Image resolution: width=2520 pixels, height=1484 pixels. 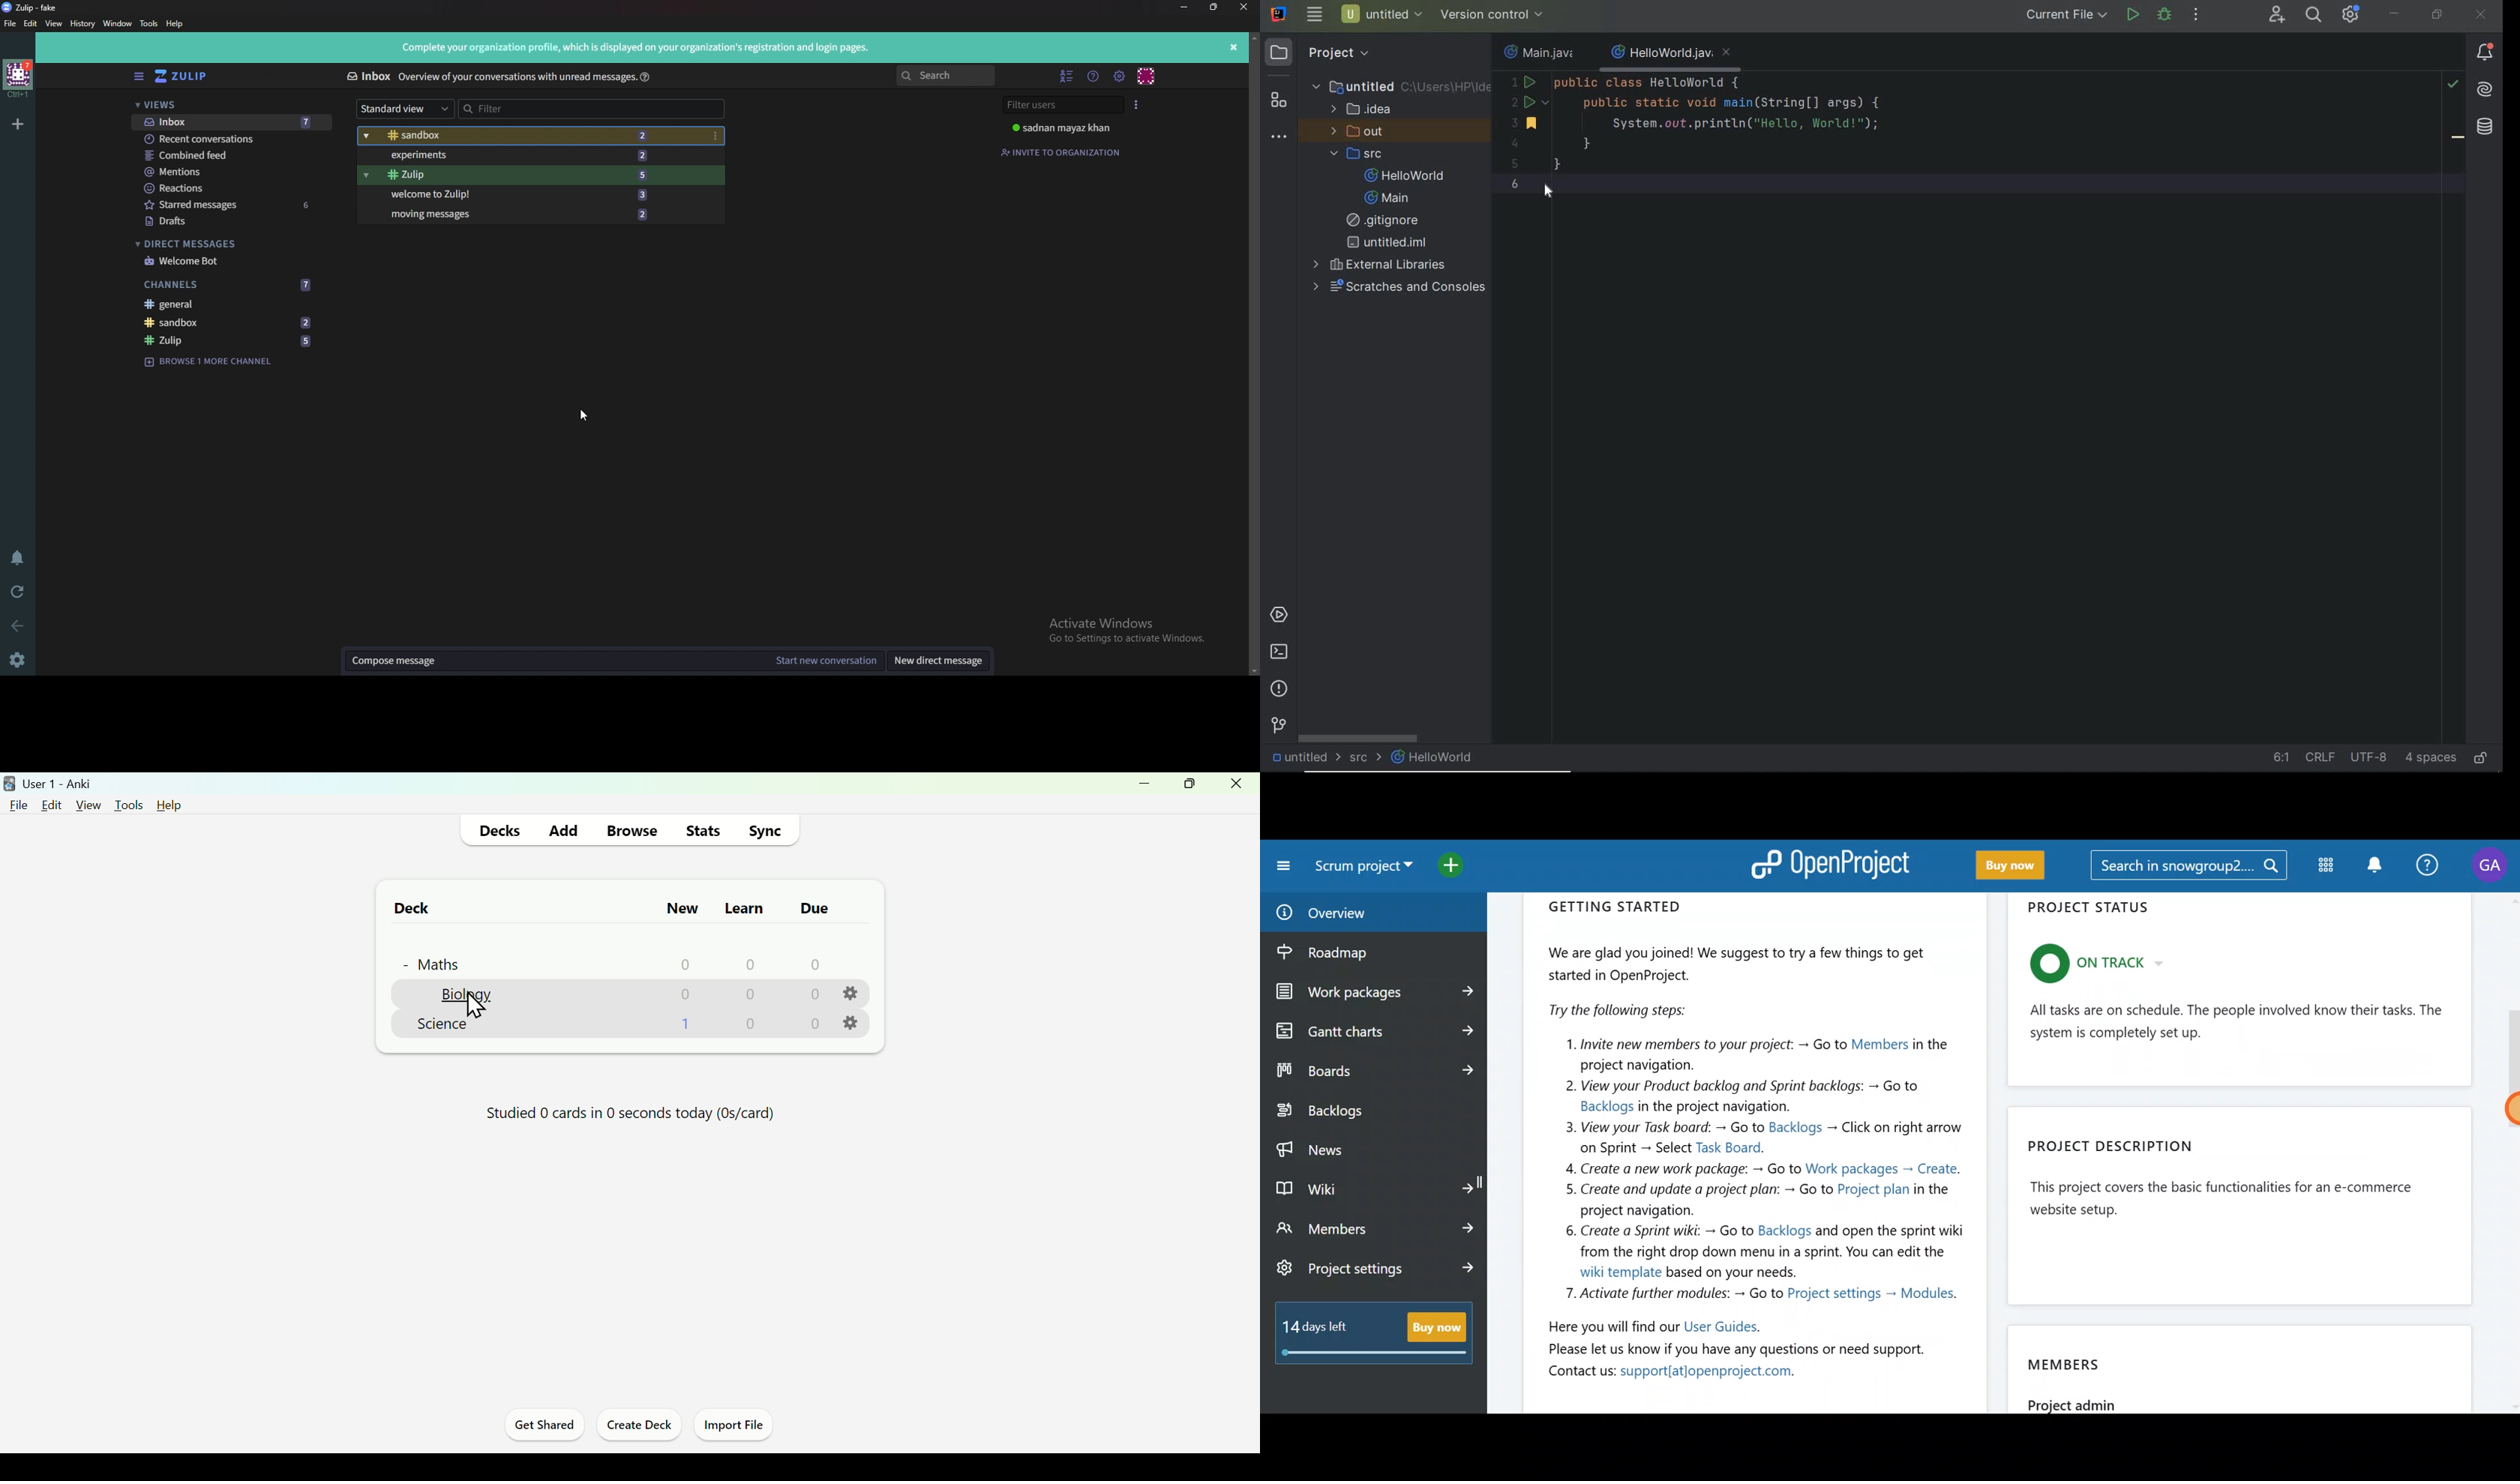 I want to click on welcome bot, so click(x=232, y=260).